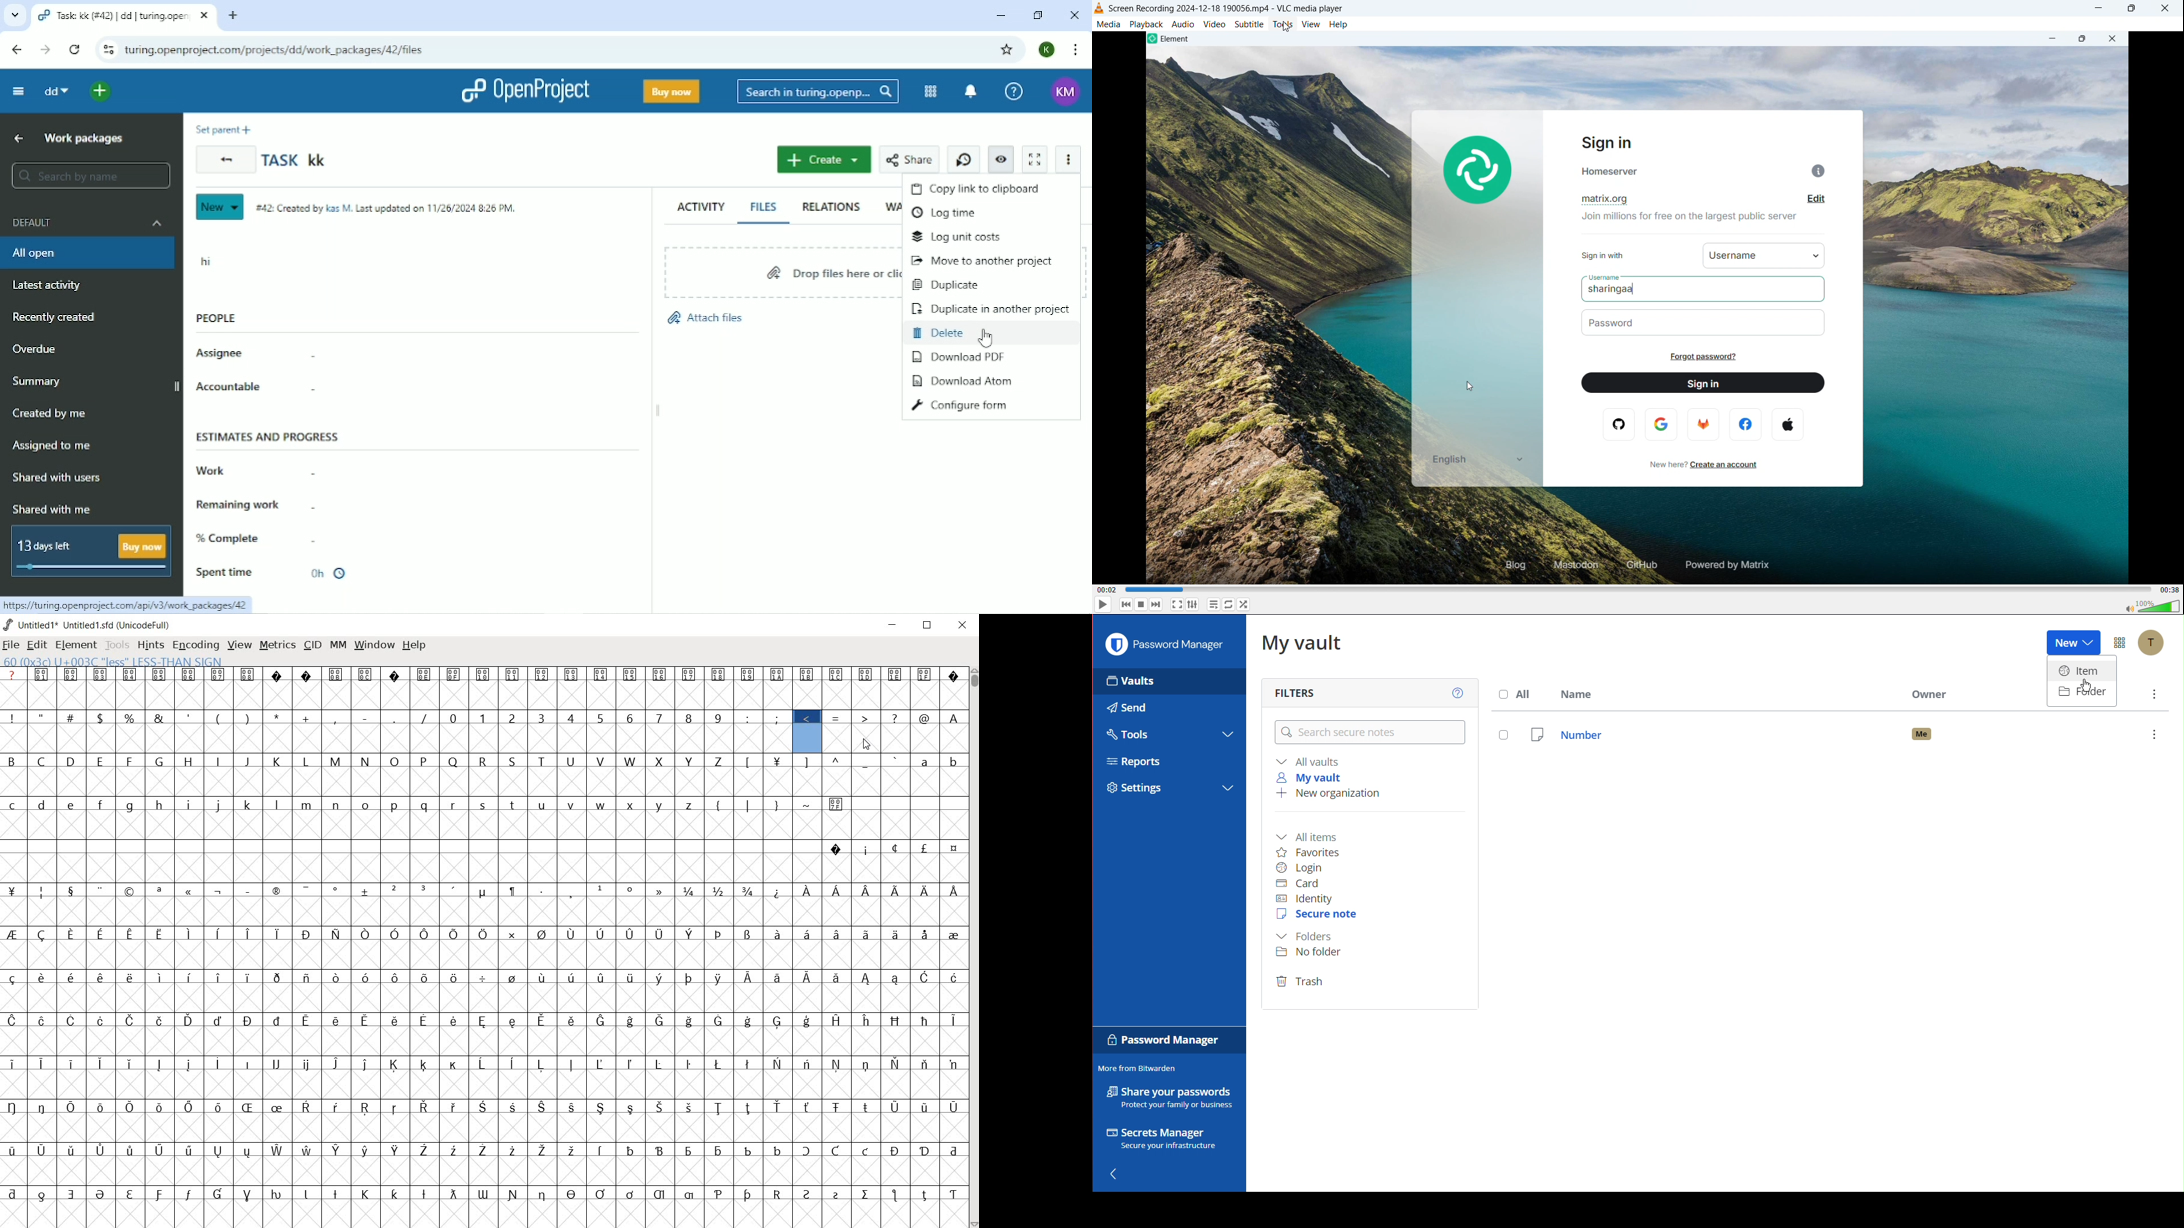  Describe the element at coordinates (89, 254) in the screenshot. I see `All open` at that location.